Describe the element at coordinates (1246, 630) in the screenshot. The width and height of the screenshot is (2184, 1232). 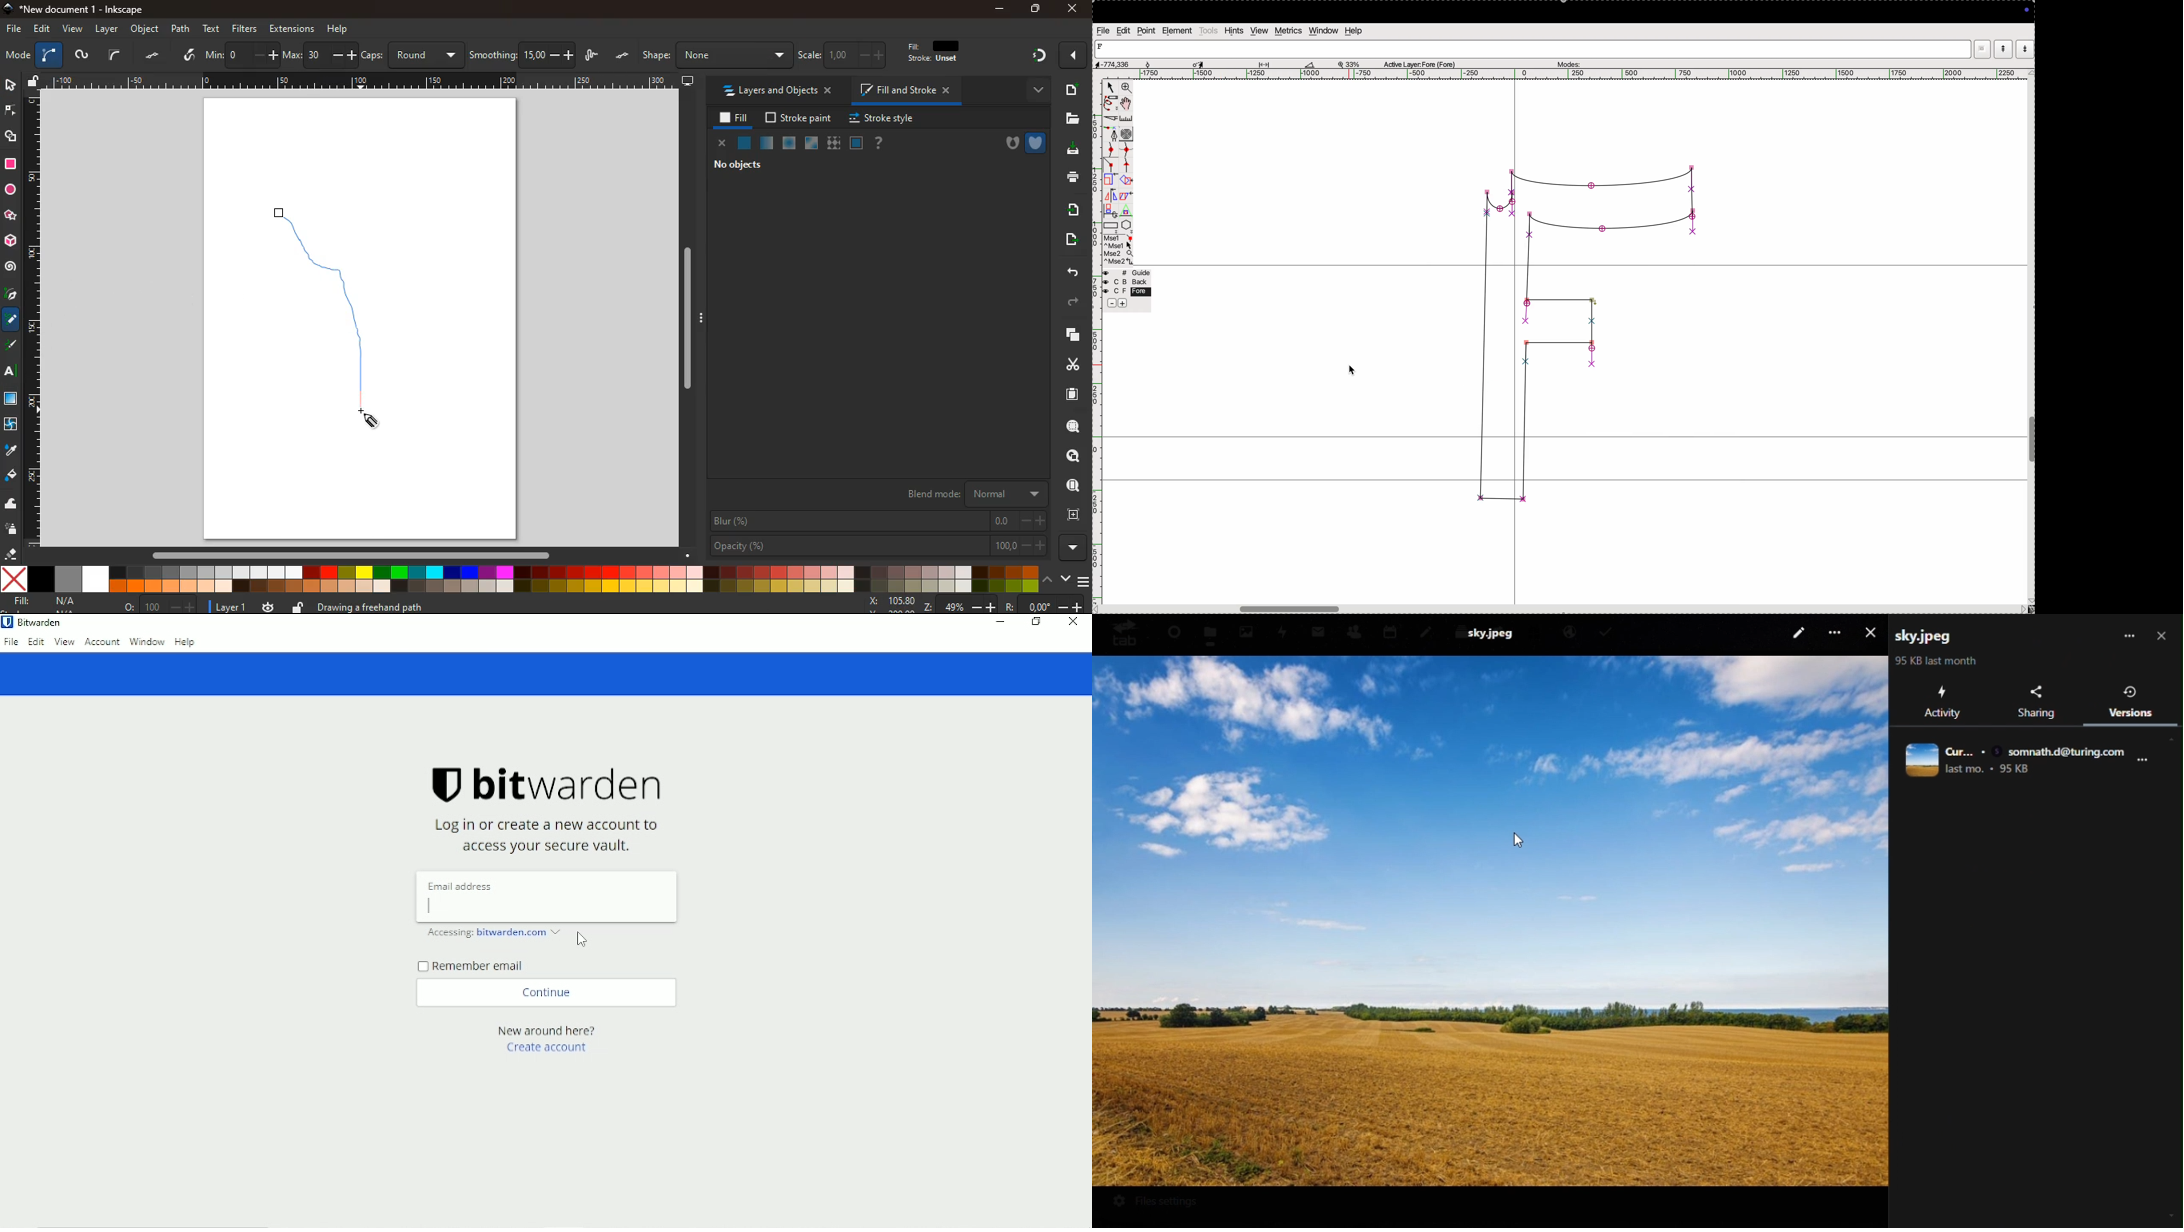
I see `Photos` at that location.